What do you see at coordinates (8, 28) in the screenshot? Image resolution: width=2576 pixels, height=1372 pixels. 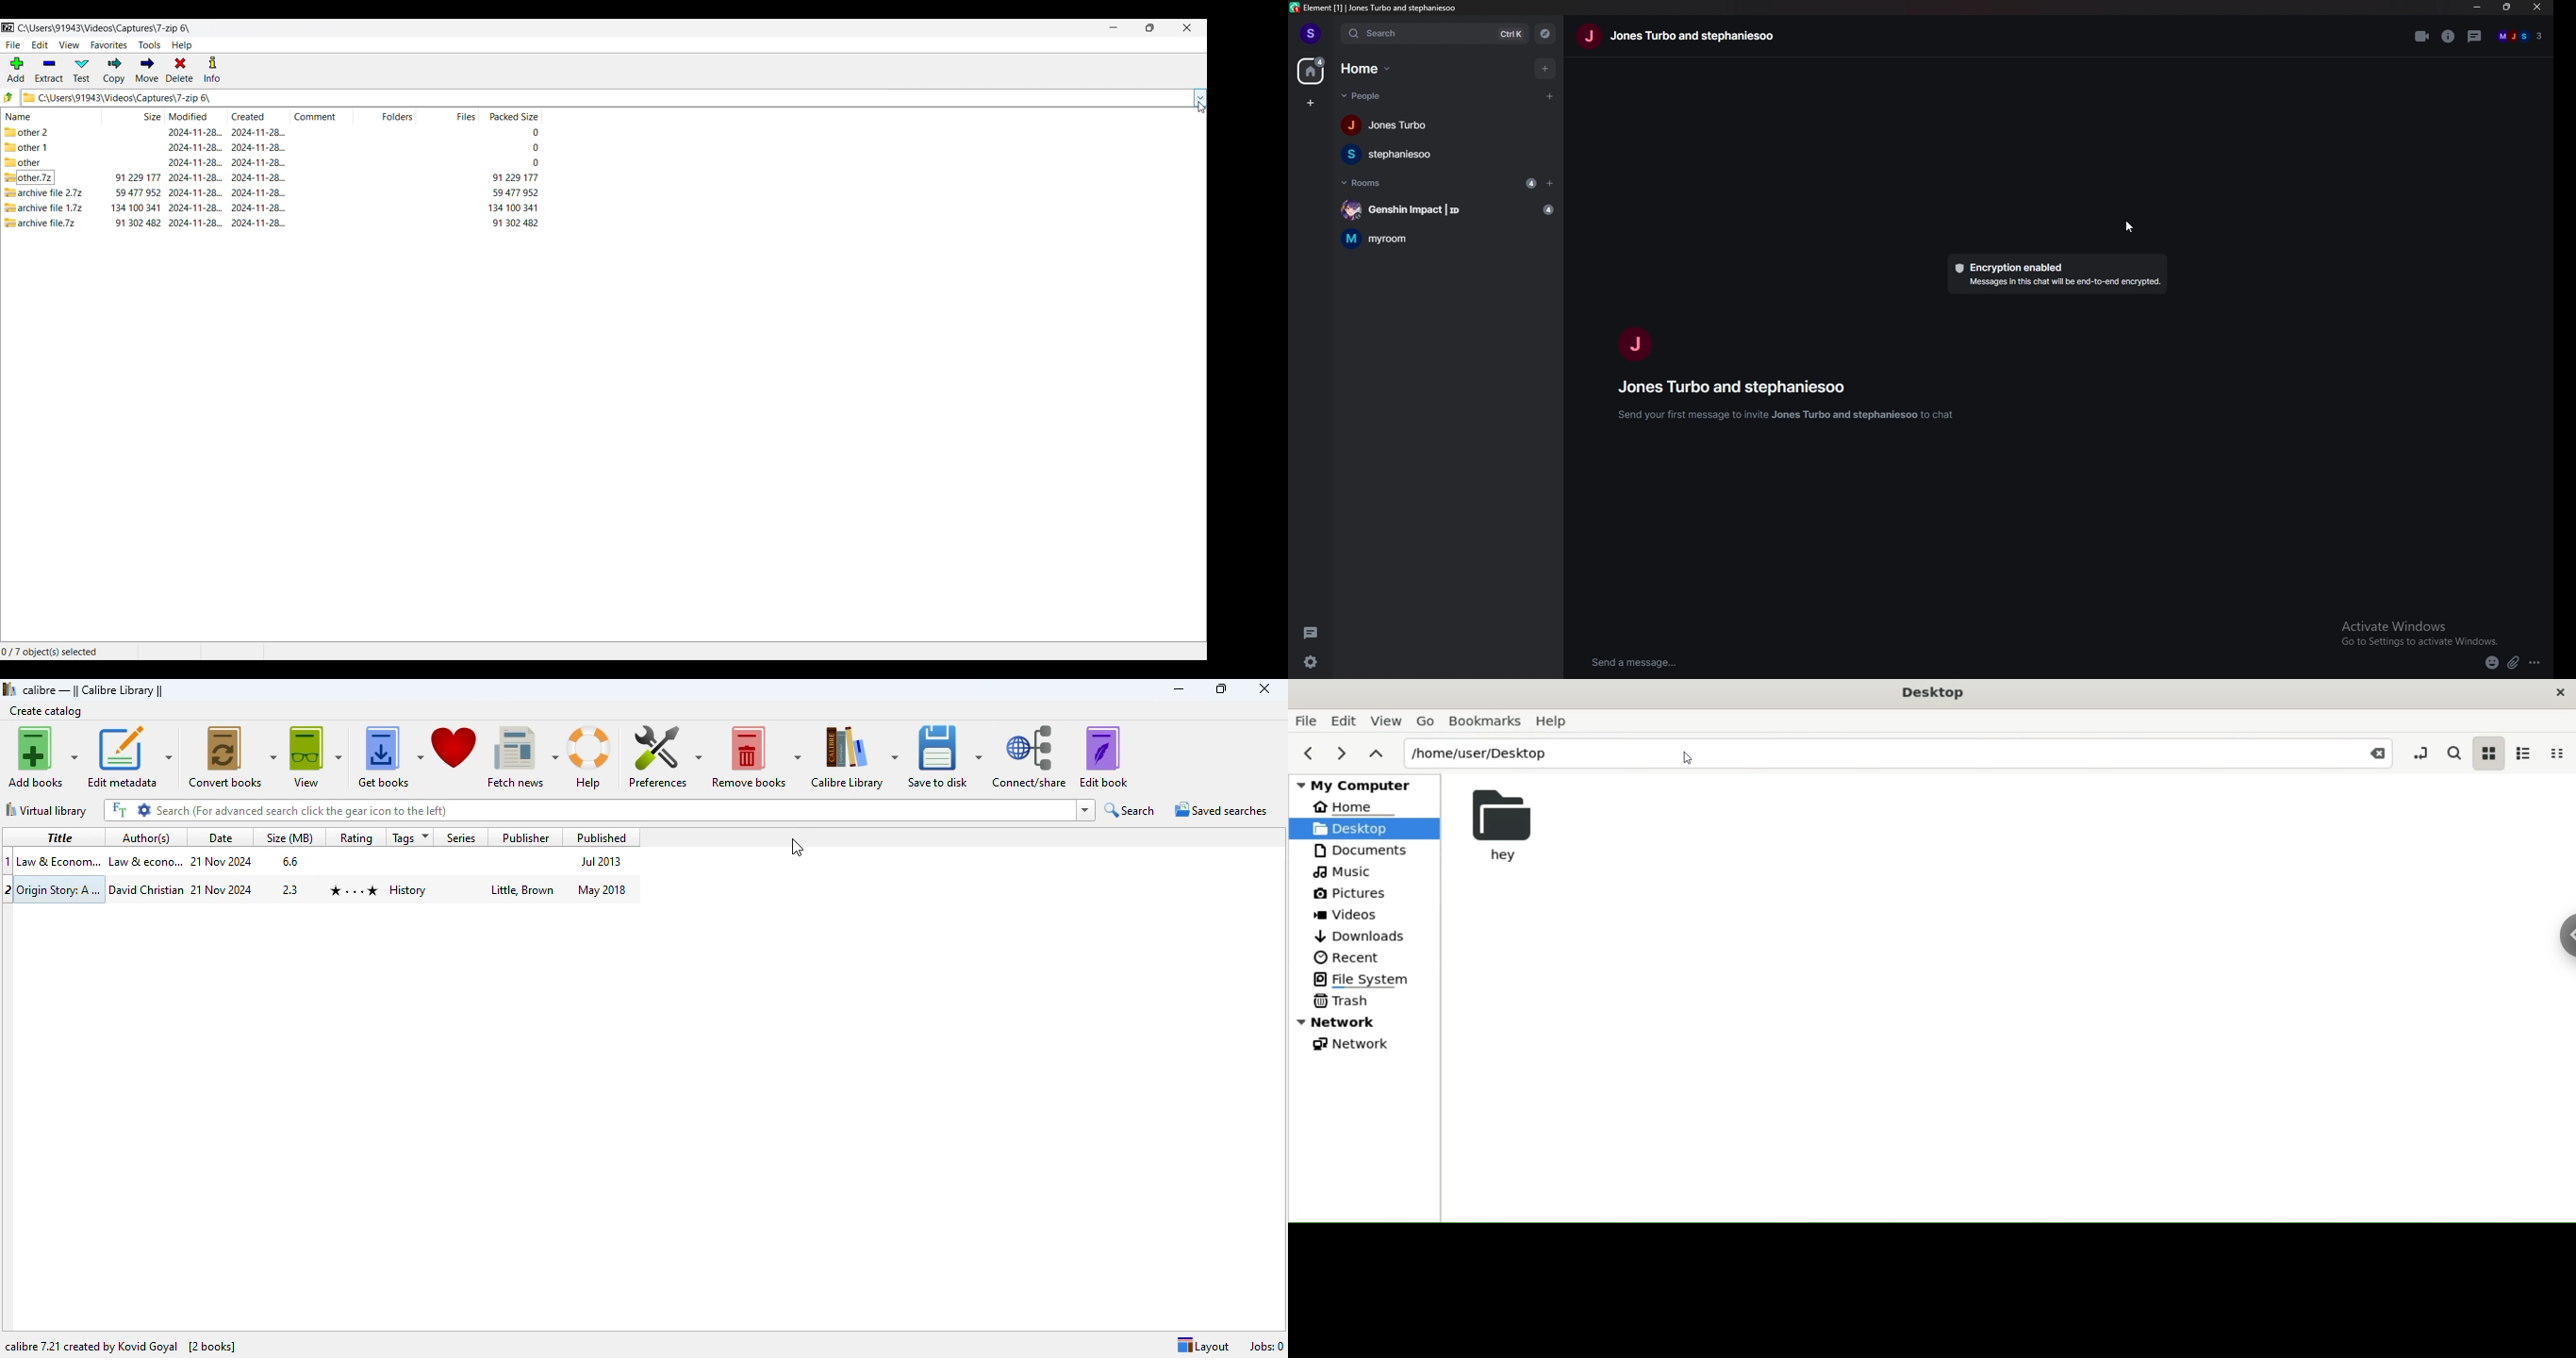 I see `Software logo` at bounding box center [8, 28].